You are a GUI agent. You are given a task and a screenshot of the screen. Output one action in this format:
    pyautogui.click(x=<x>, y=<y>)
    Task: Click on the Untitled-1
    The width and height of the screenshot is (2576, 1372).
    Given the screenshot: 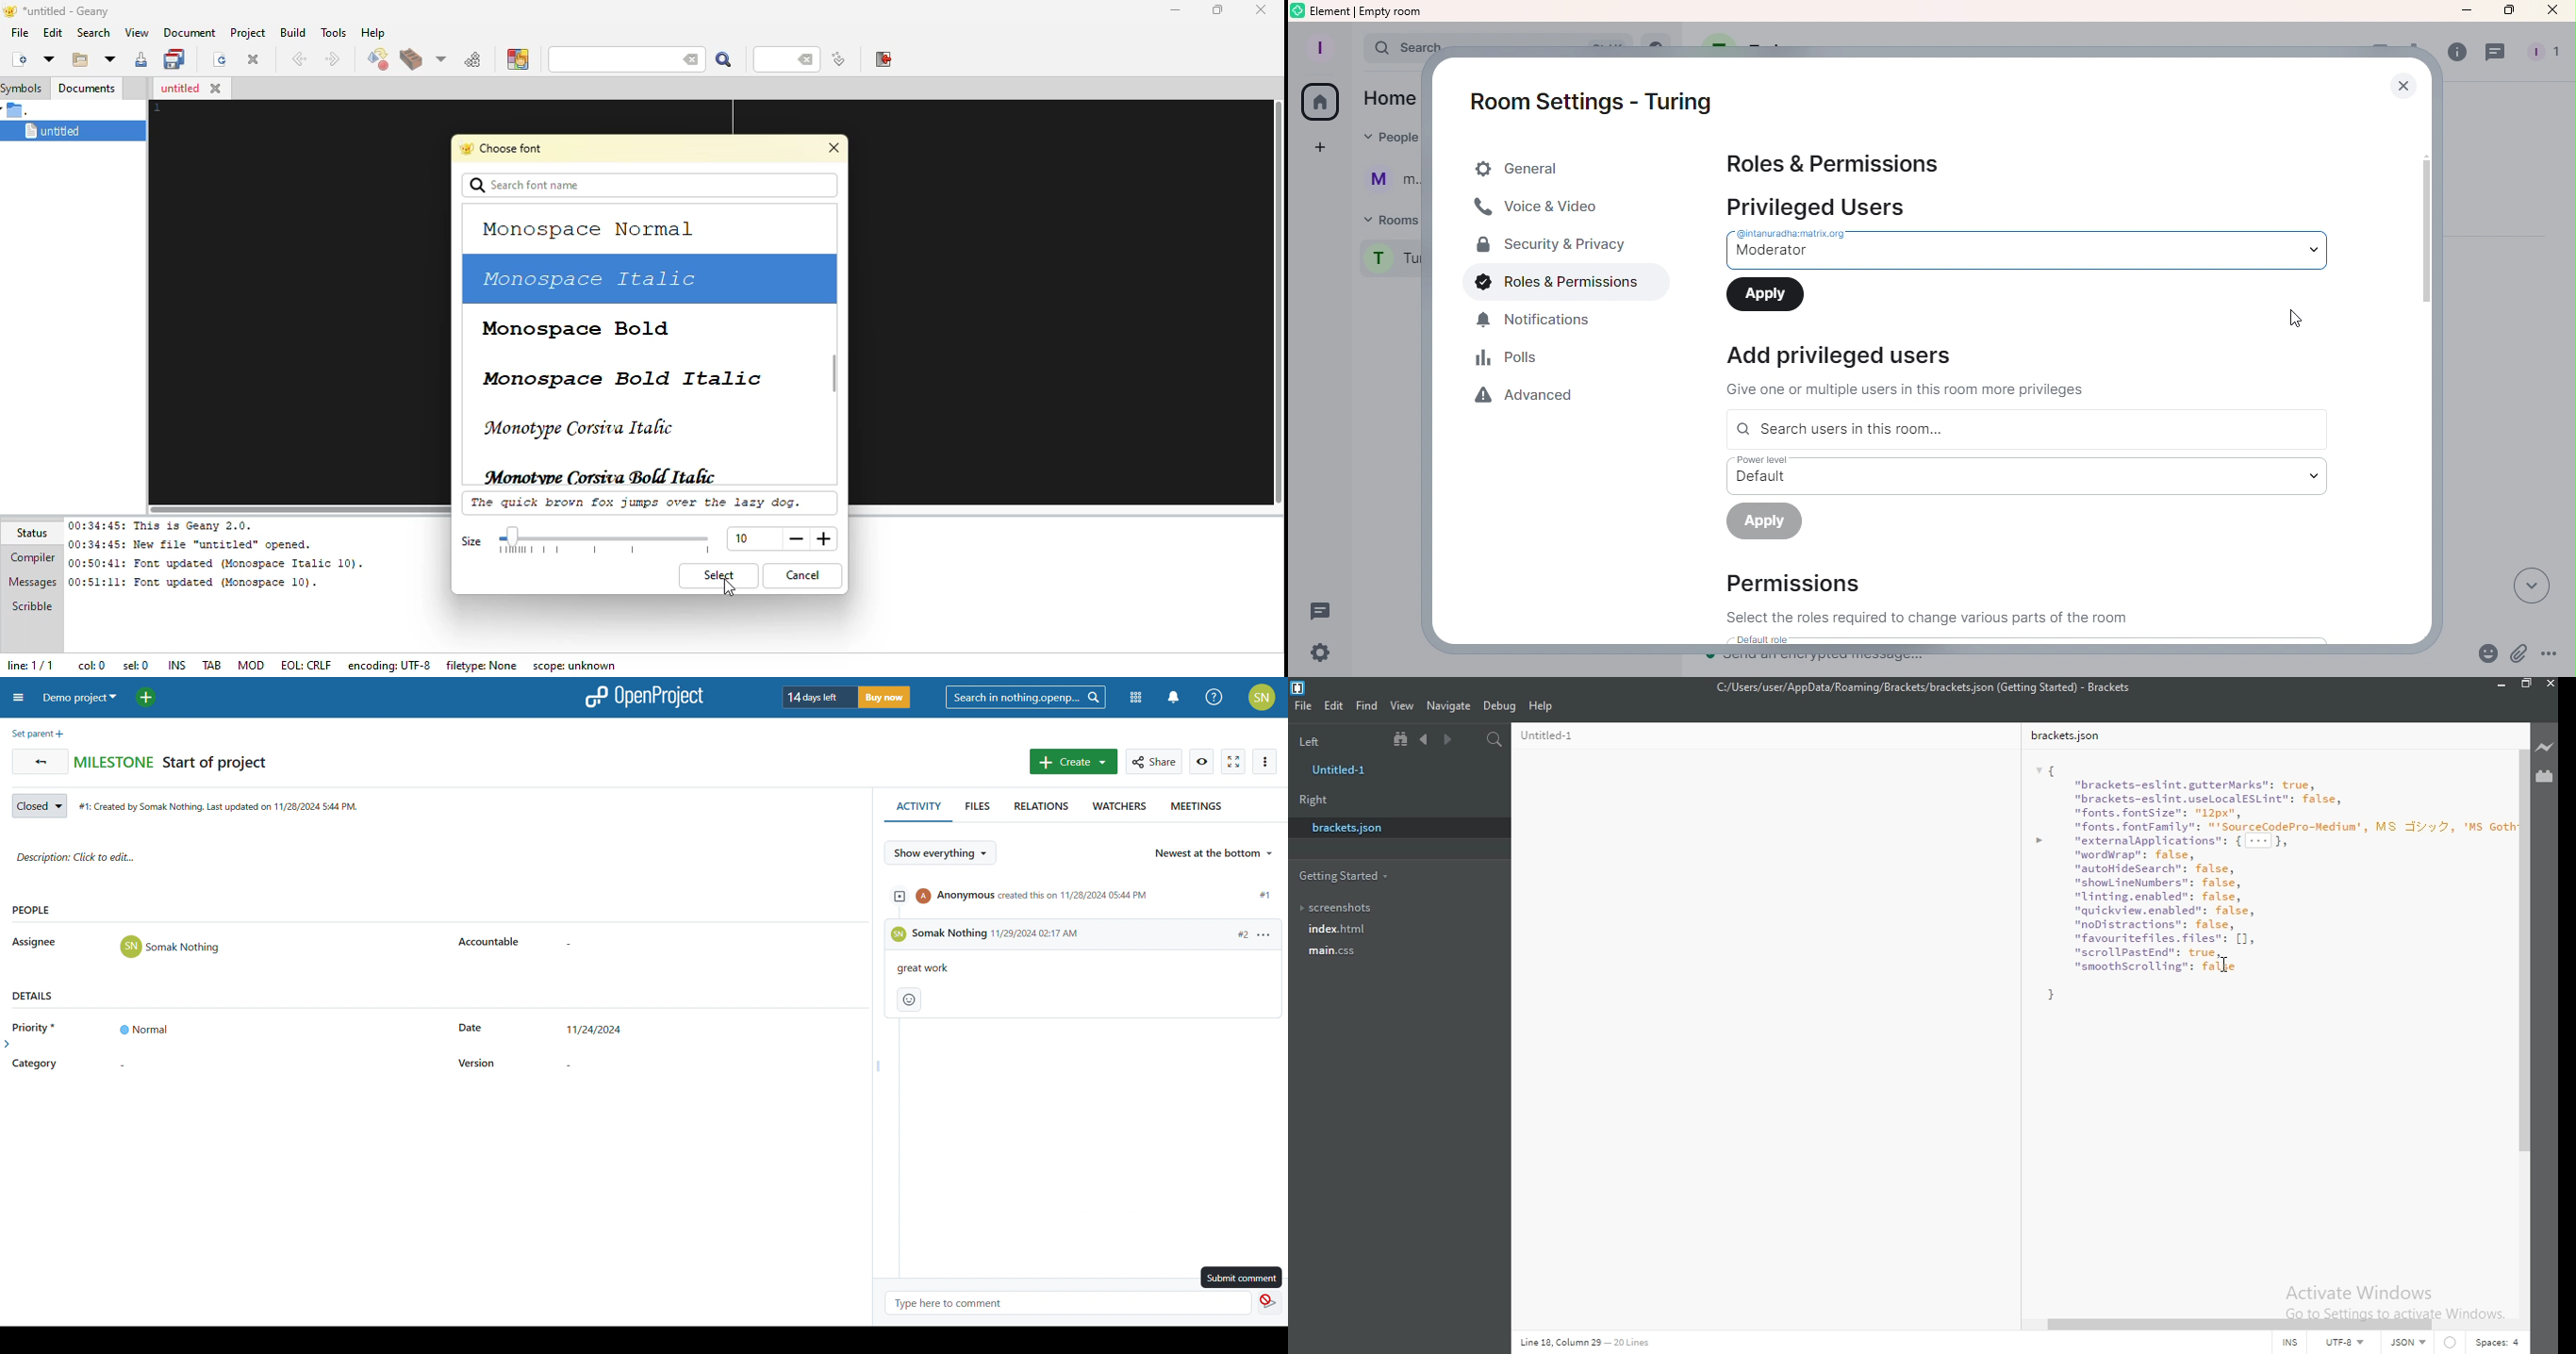 What is the action you would take?
    pyautogui.click(x=2268, y=1017)
    